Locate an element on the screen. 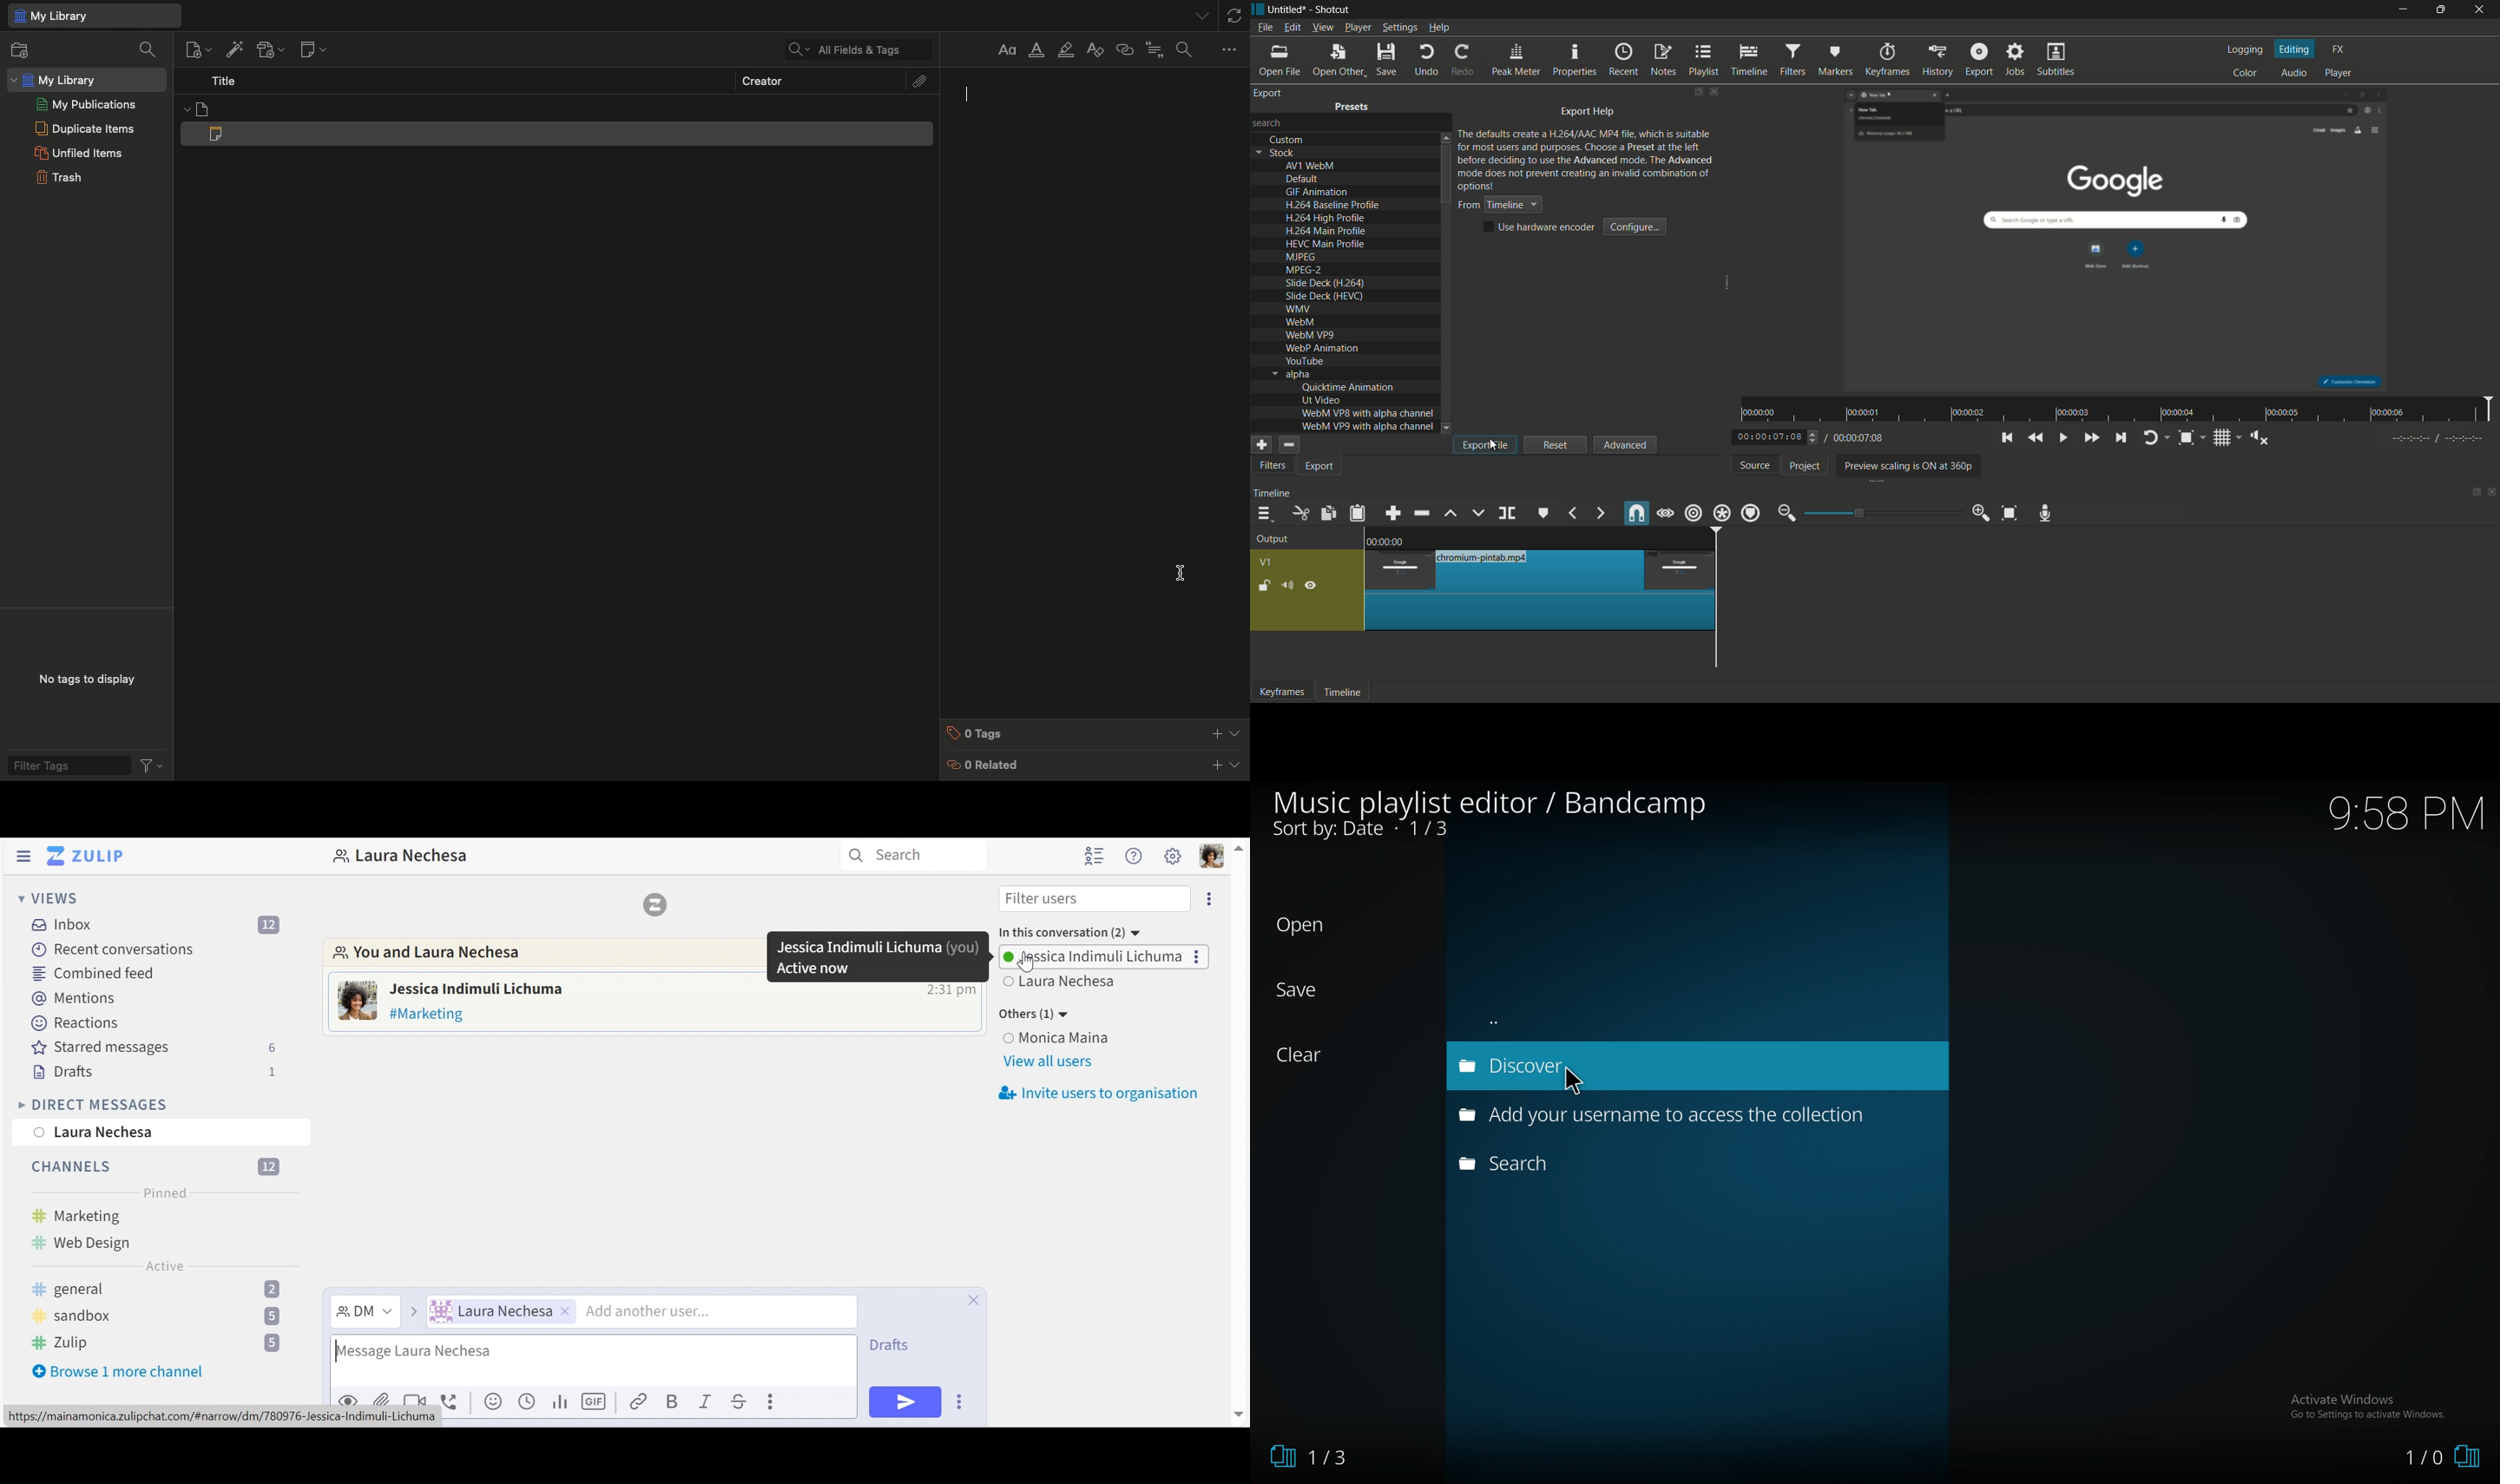 Image resolution: width=2520 pixels, height=1484 pixels. search is located at coordinates (1620, 1163).